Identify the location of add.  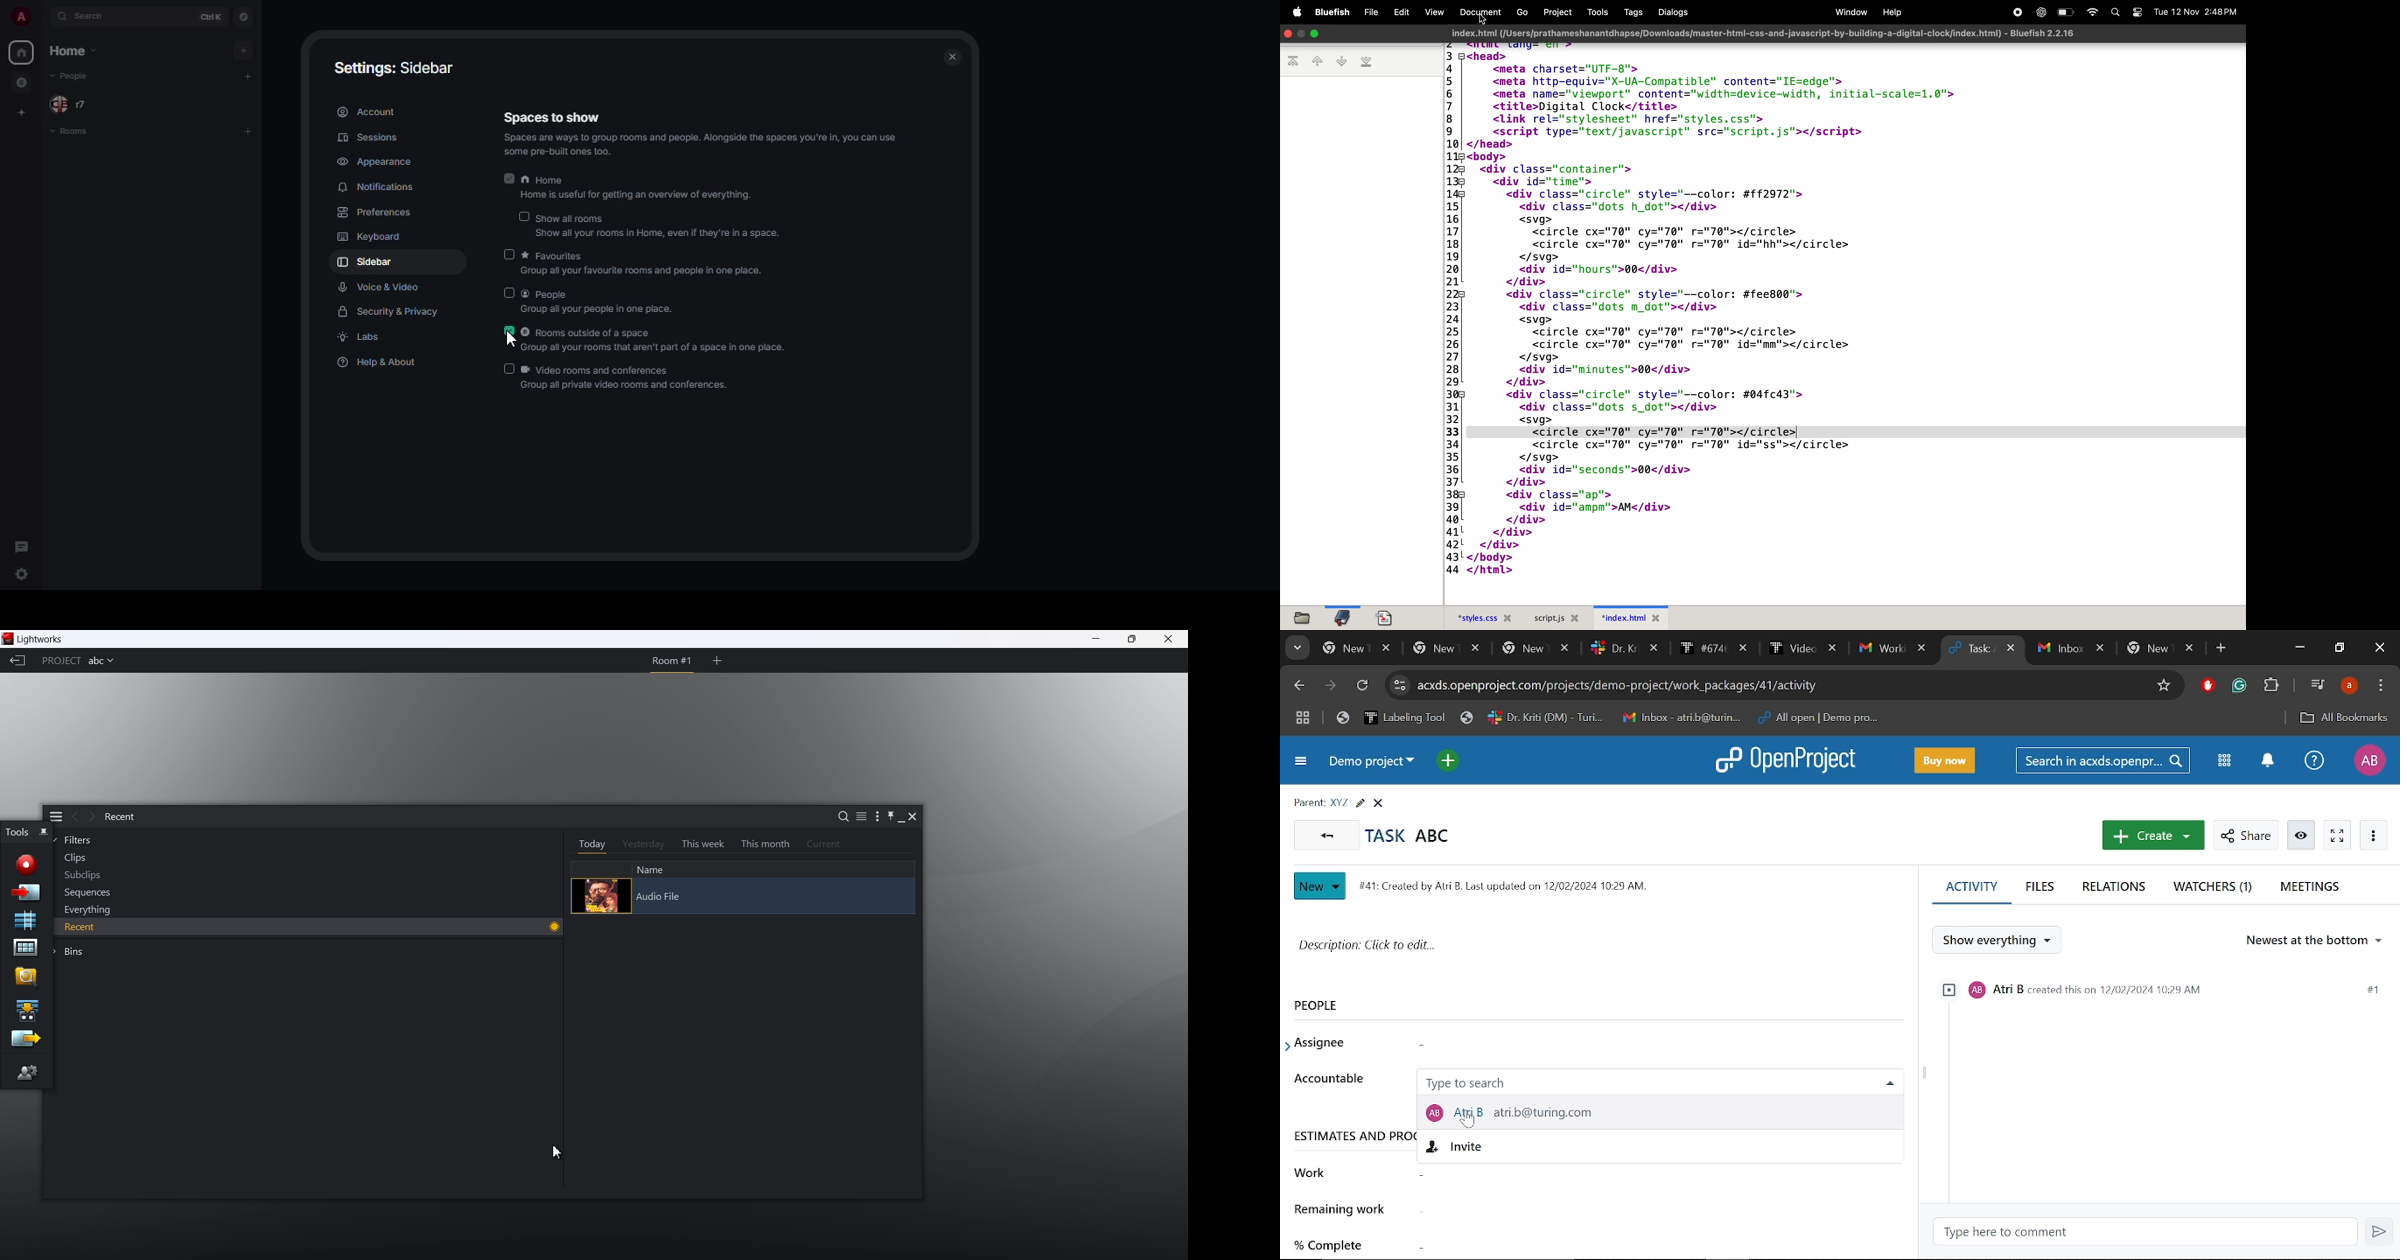
(247, 132).